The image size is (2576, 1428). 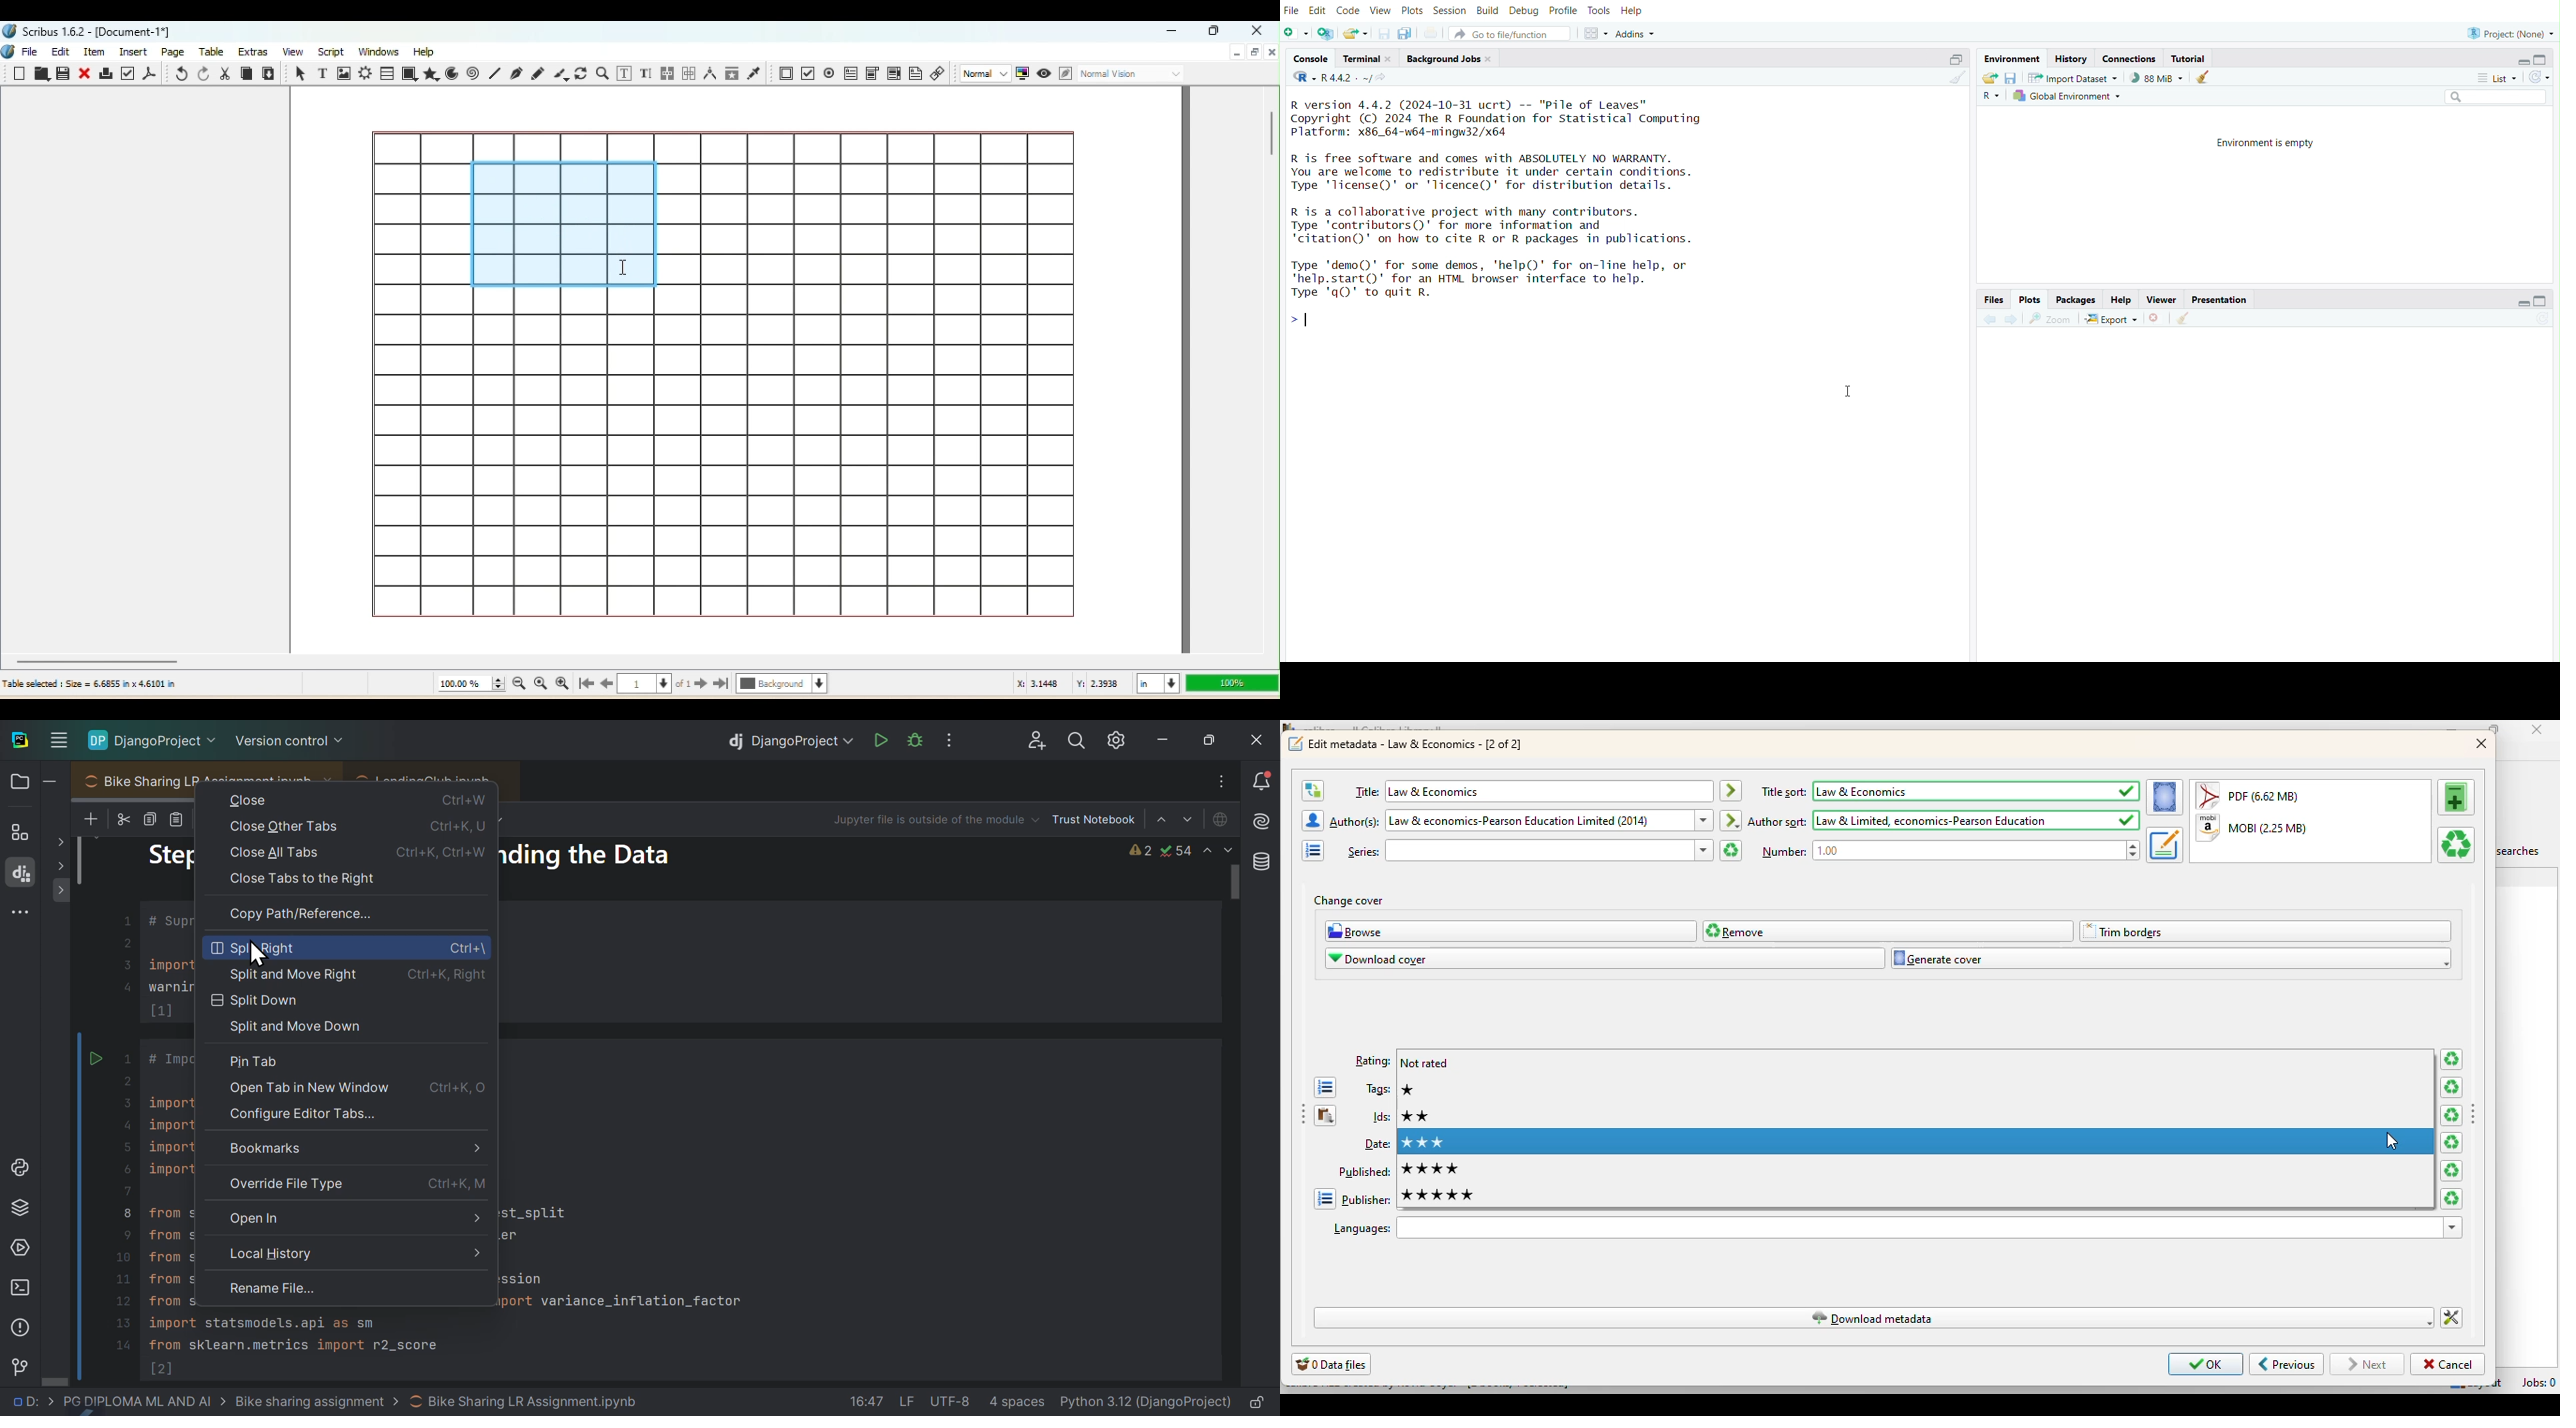 What do you see at coordinates (1318, 9) in the screenshot?
I see `edit` at bounding box center [1318, 9].